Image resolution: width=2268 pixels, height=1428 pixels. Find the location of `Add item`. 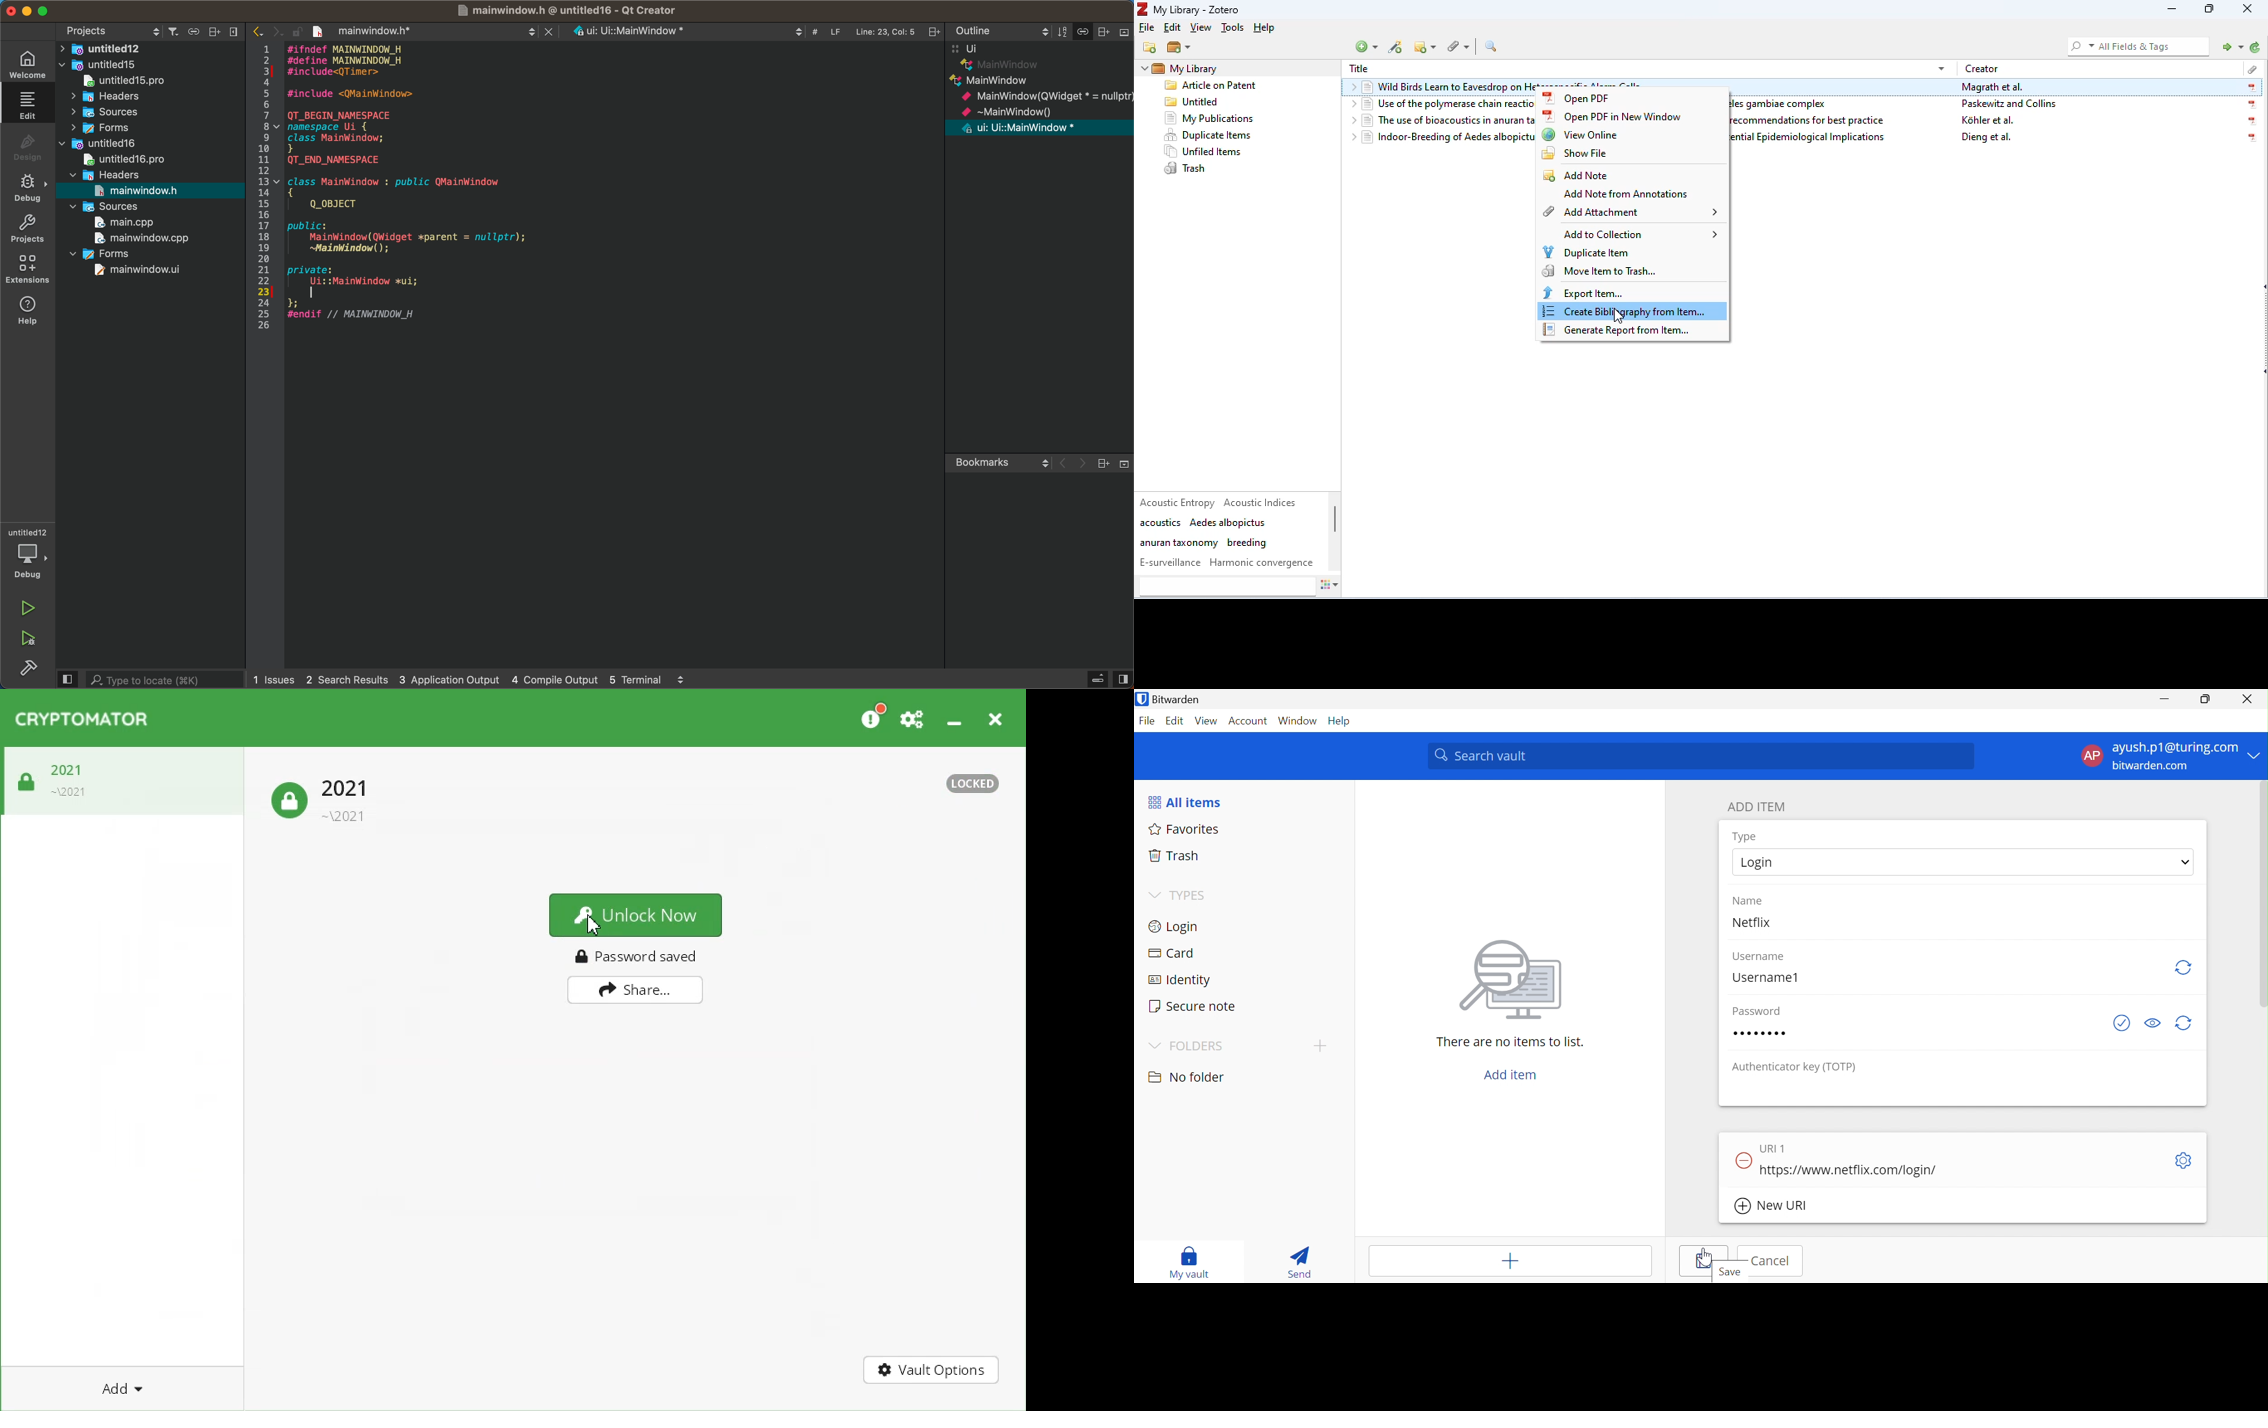

Add item is located at coordinates (1512, 1075).